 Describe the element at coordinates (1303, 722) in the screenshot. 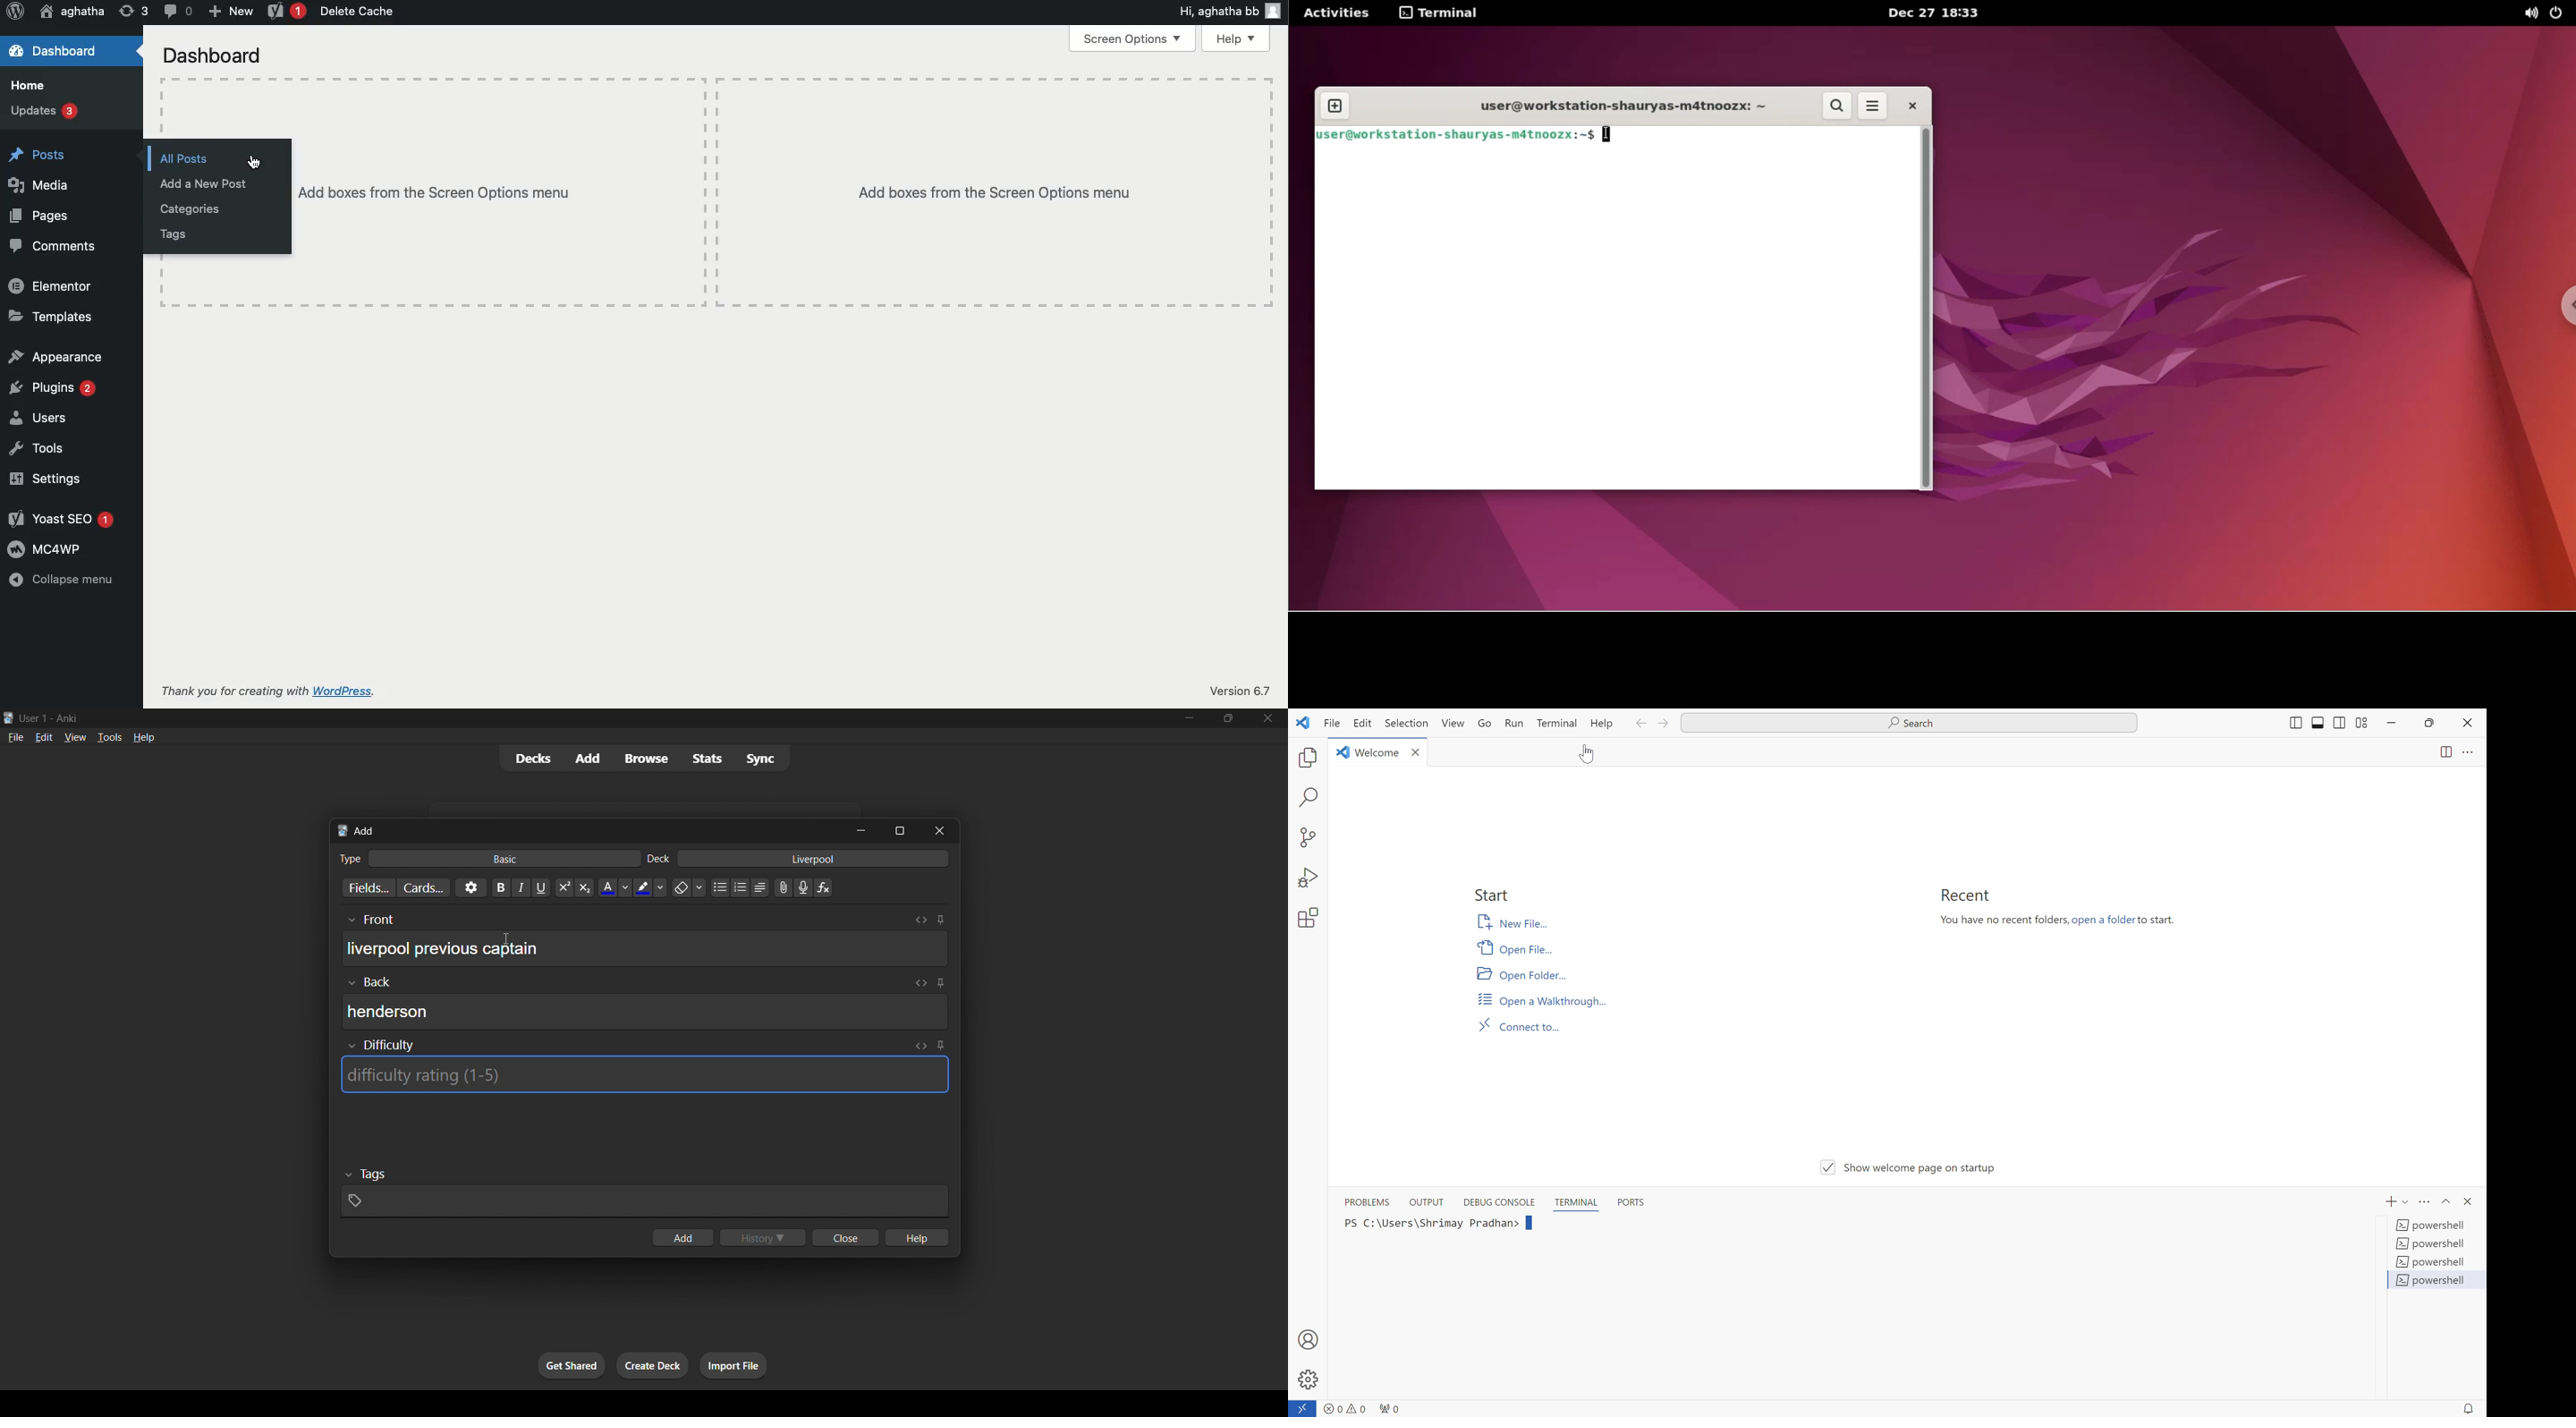

I see `icon` at that location.